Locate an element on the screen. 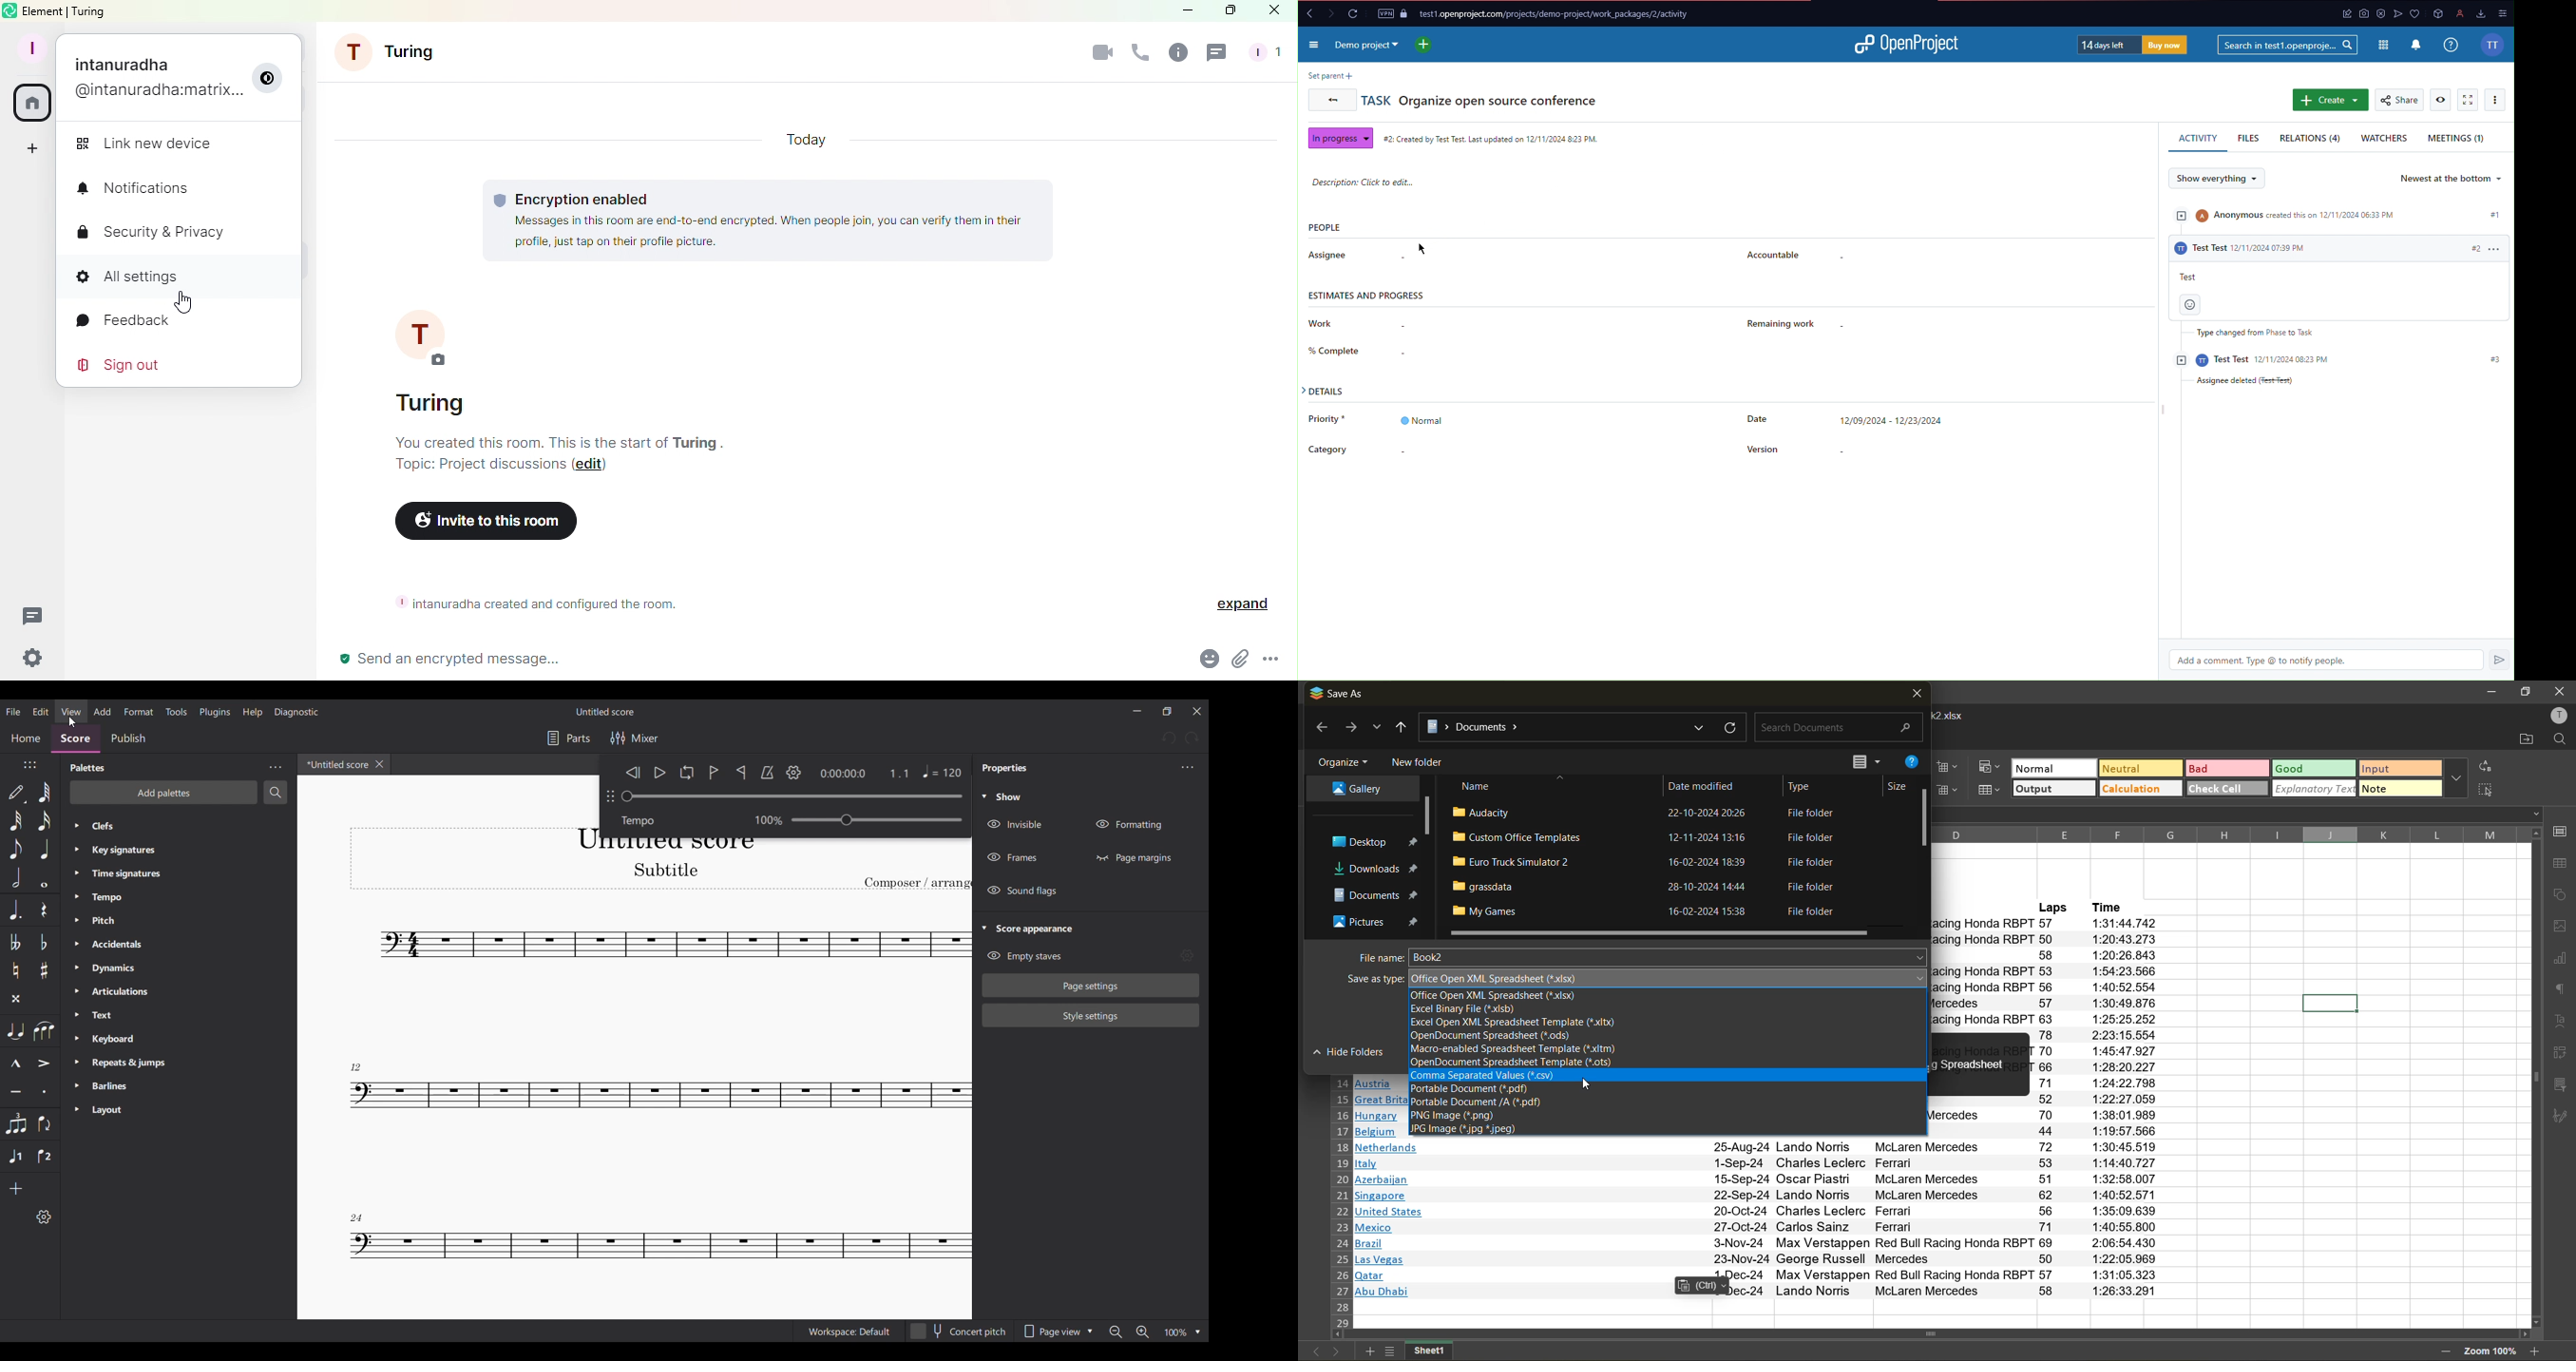 This screenshot has height=1372, width=2576. Edit is located at coordinates (40, 711).